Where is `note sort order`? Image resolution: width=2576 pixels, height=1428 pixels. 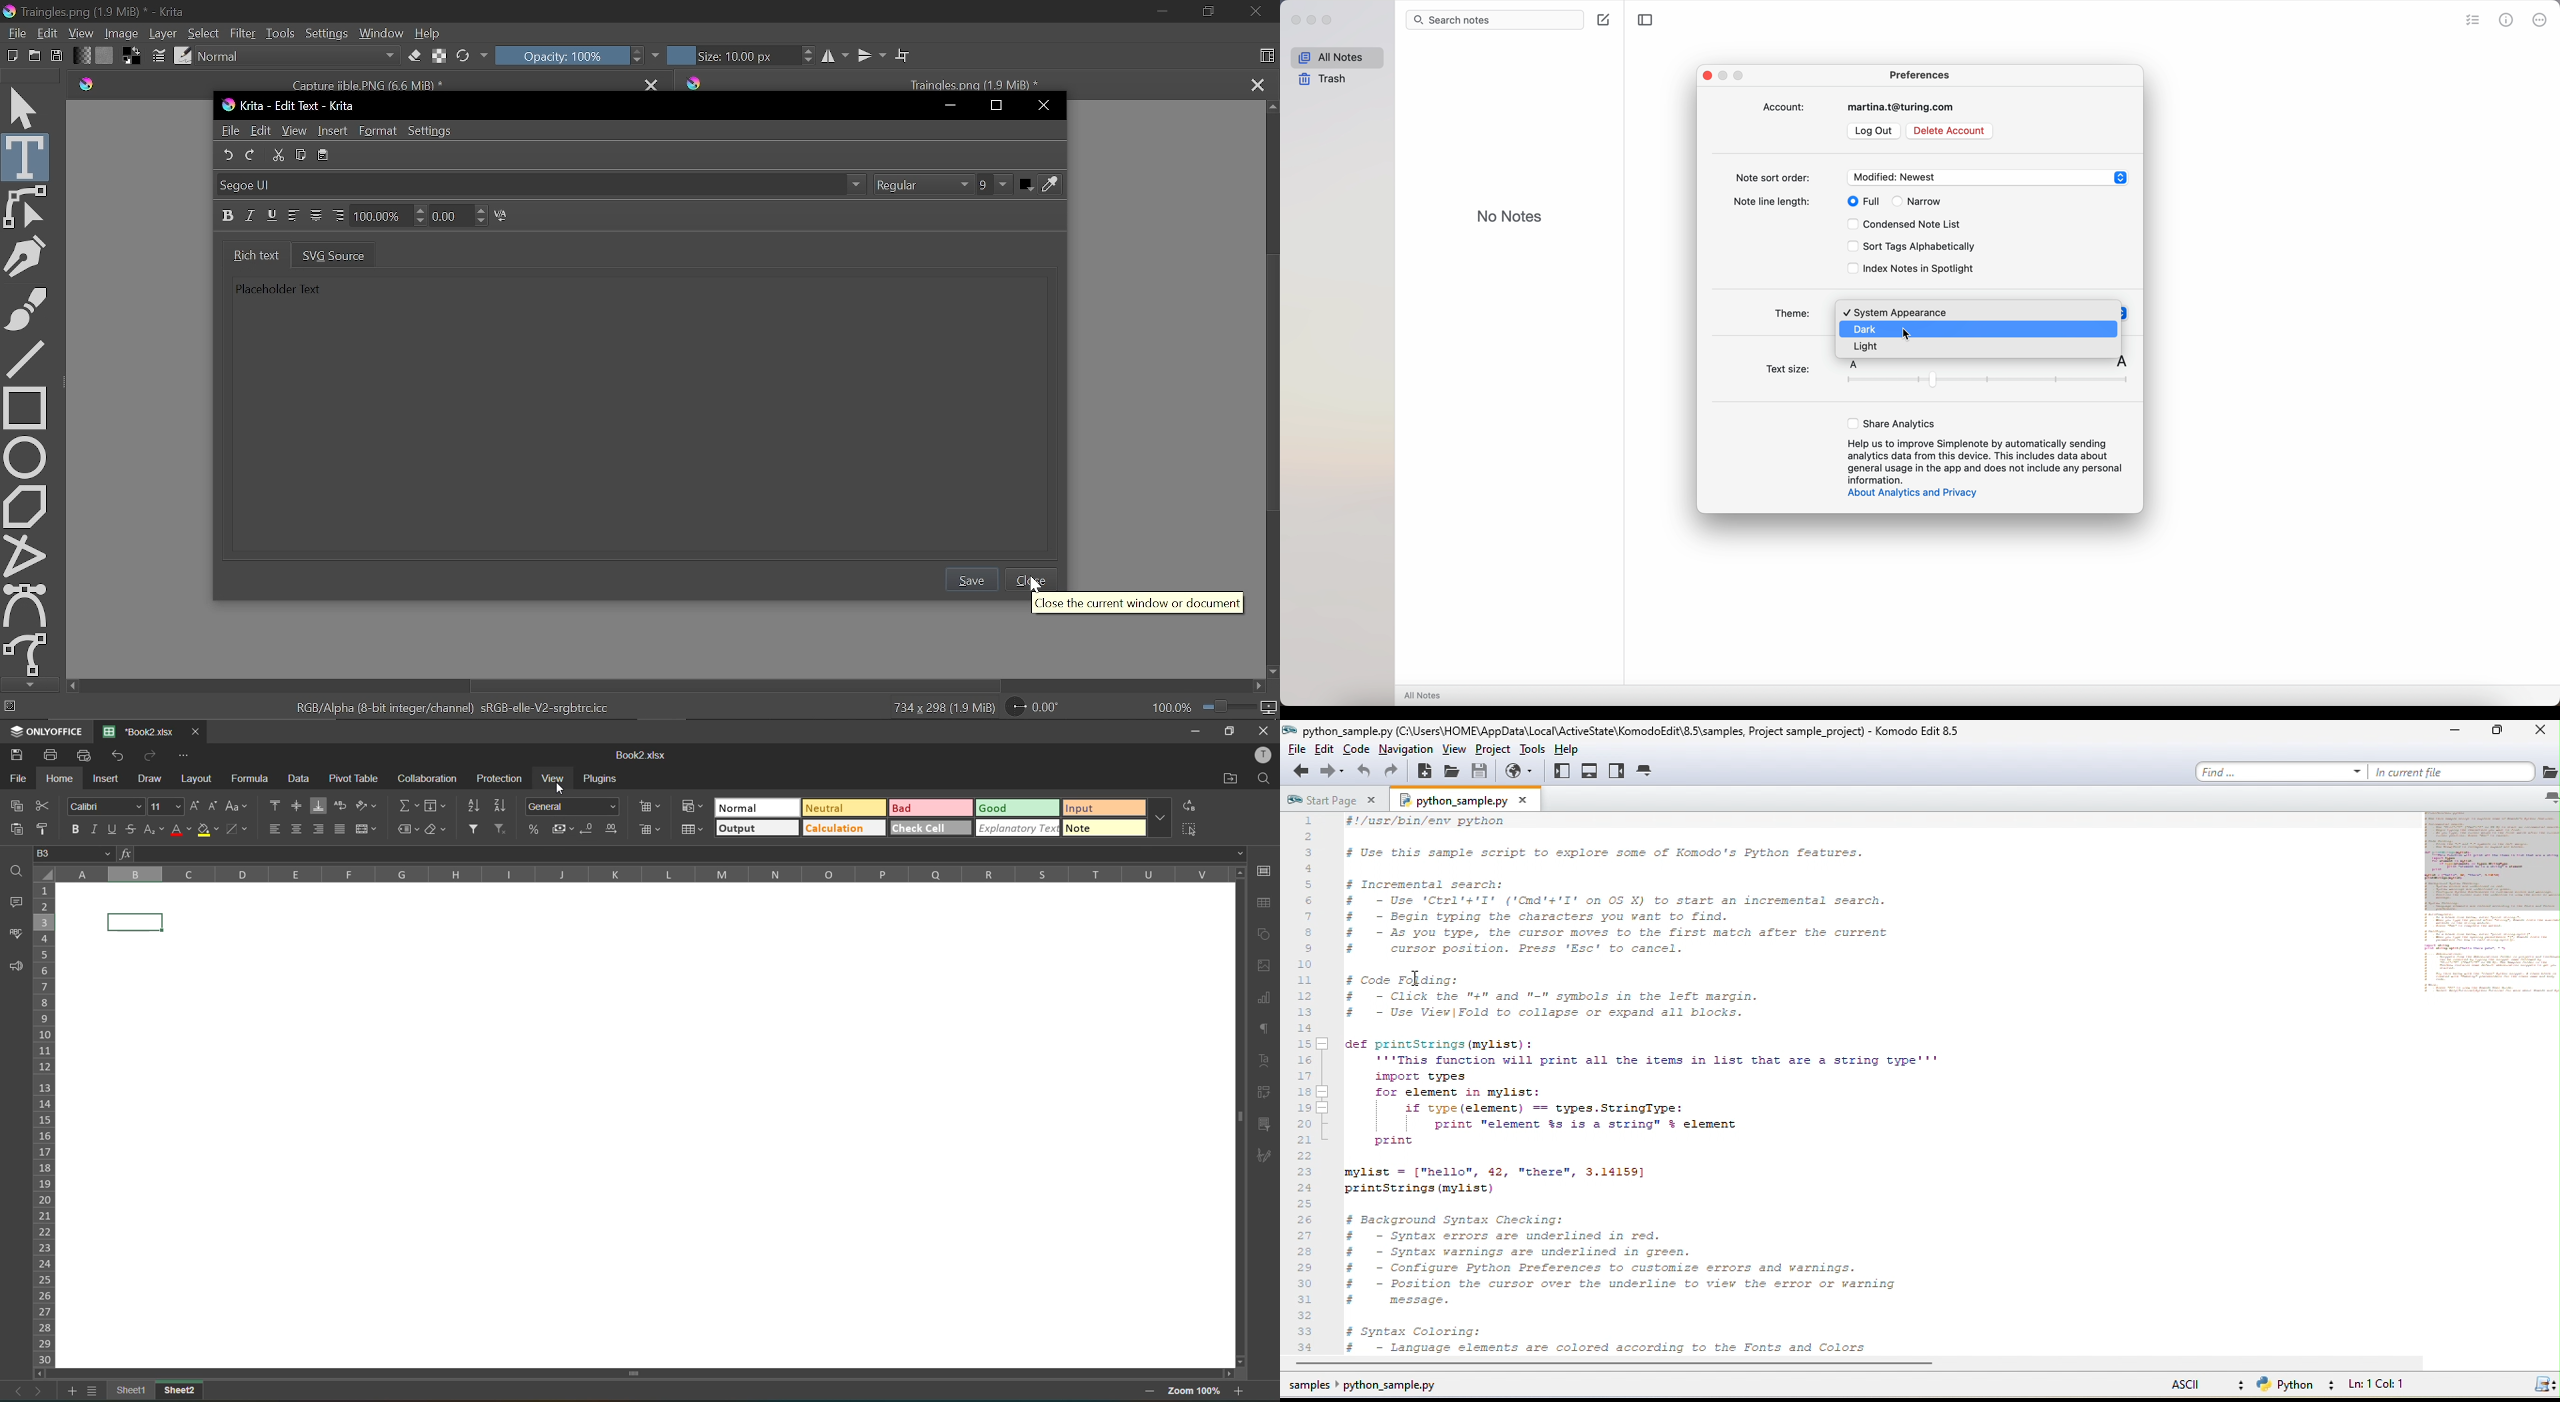 note sort order is located at coordinates (1931, 177).